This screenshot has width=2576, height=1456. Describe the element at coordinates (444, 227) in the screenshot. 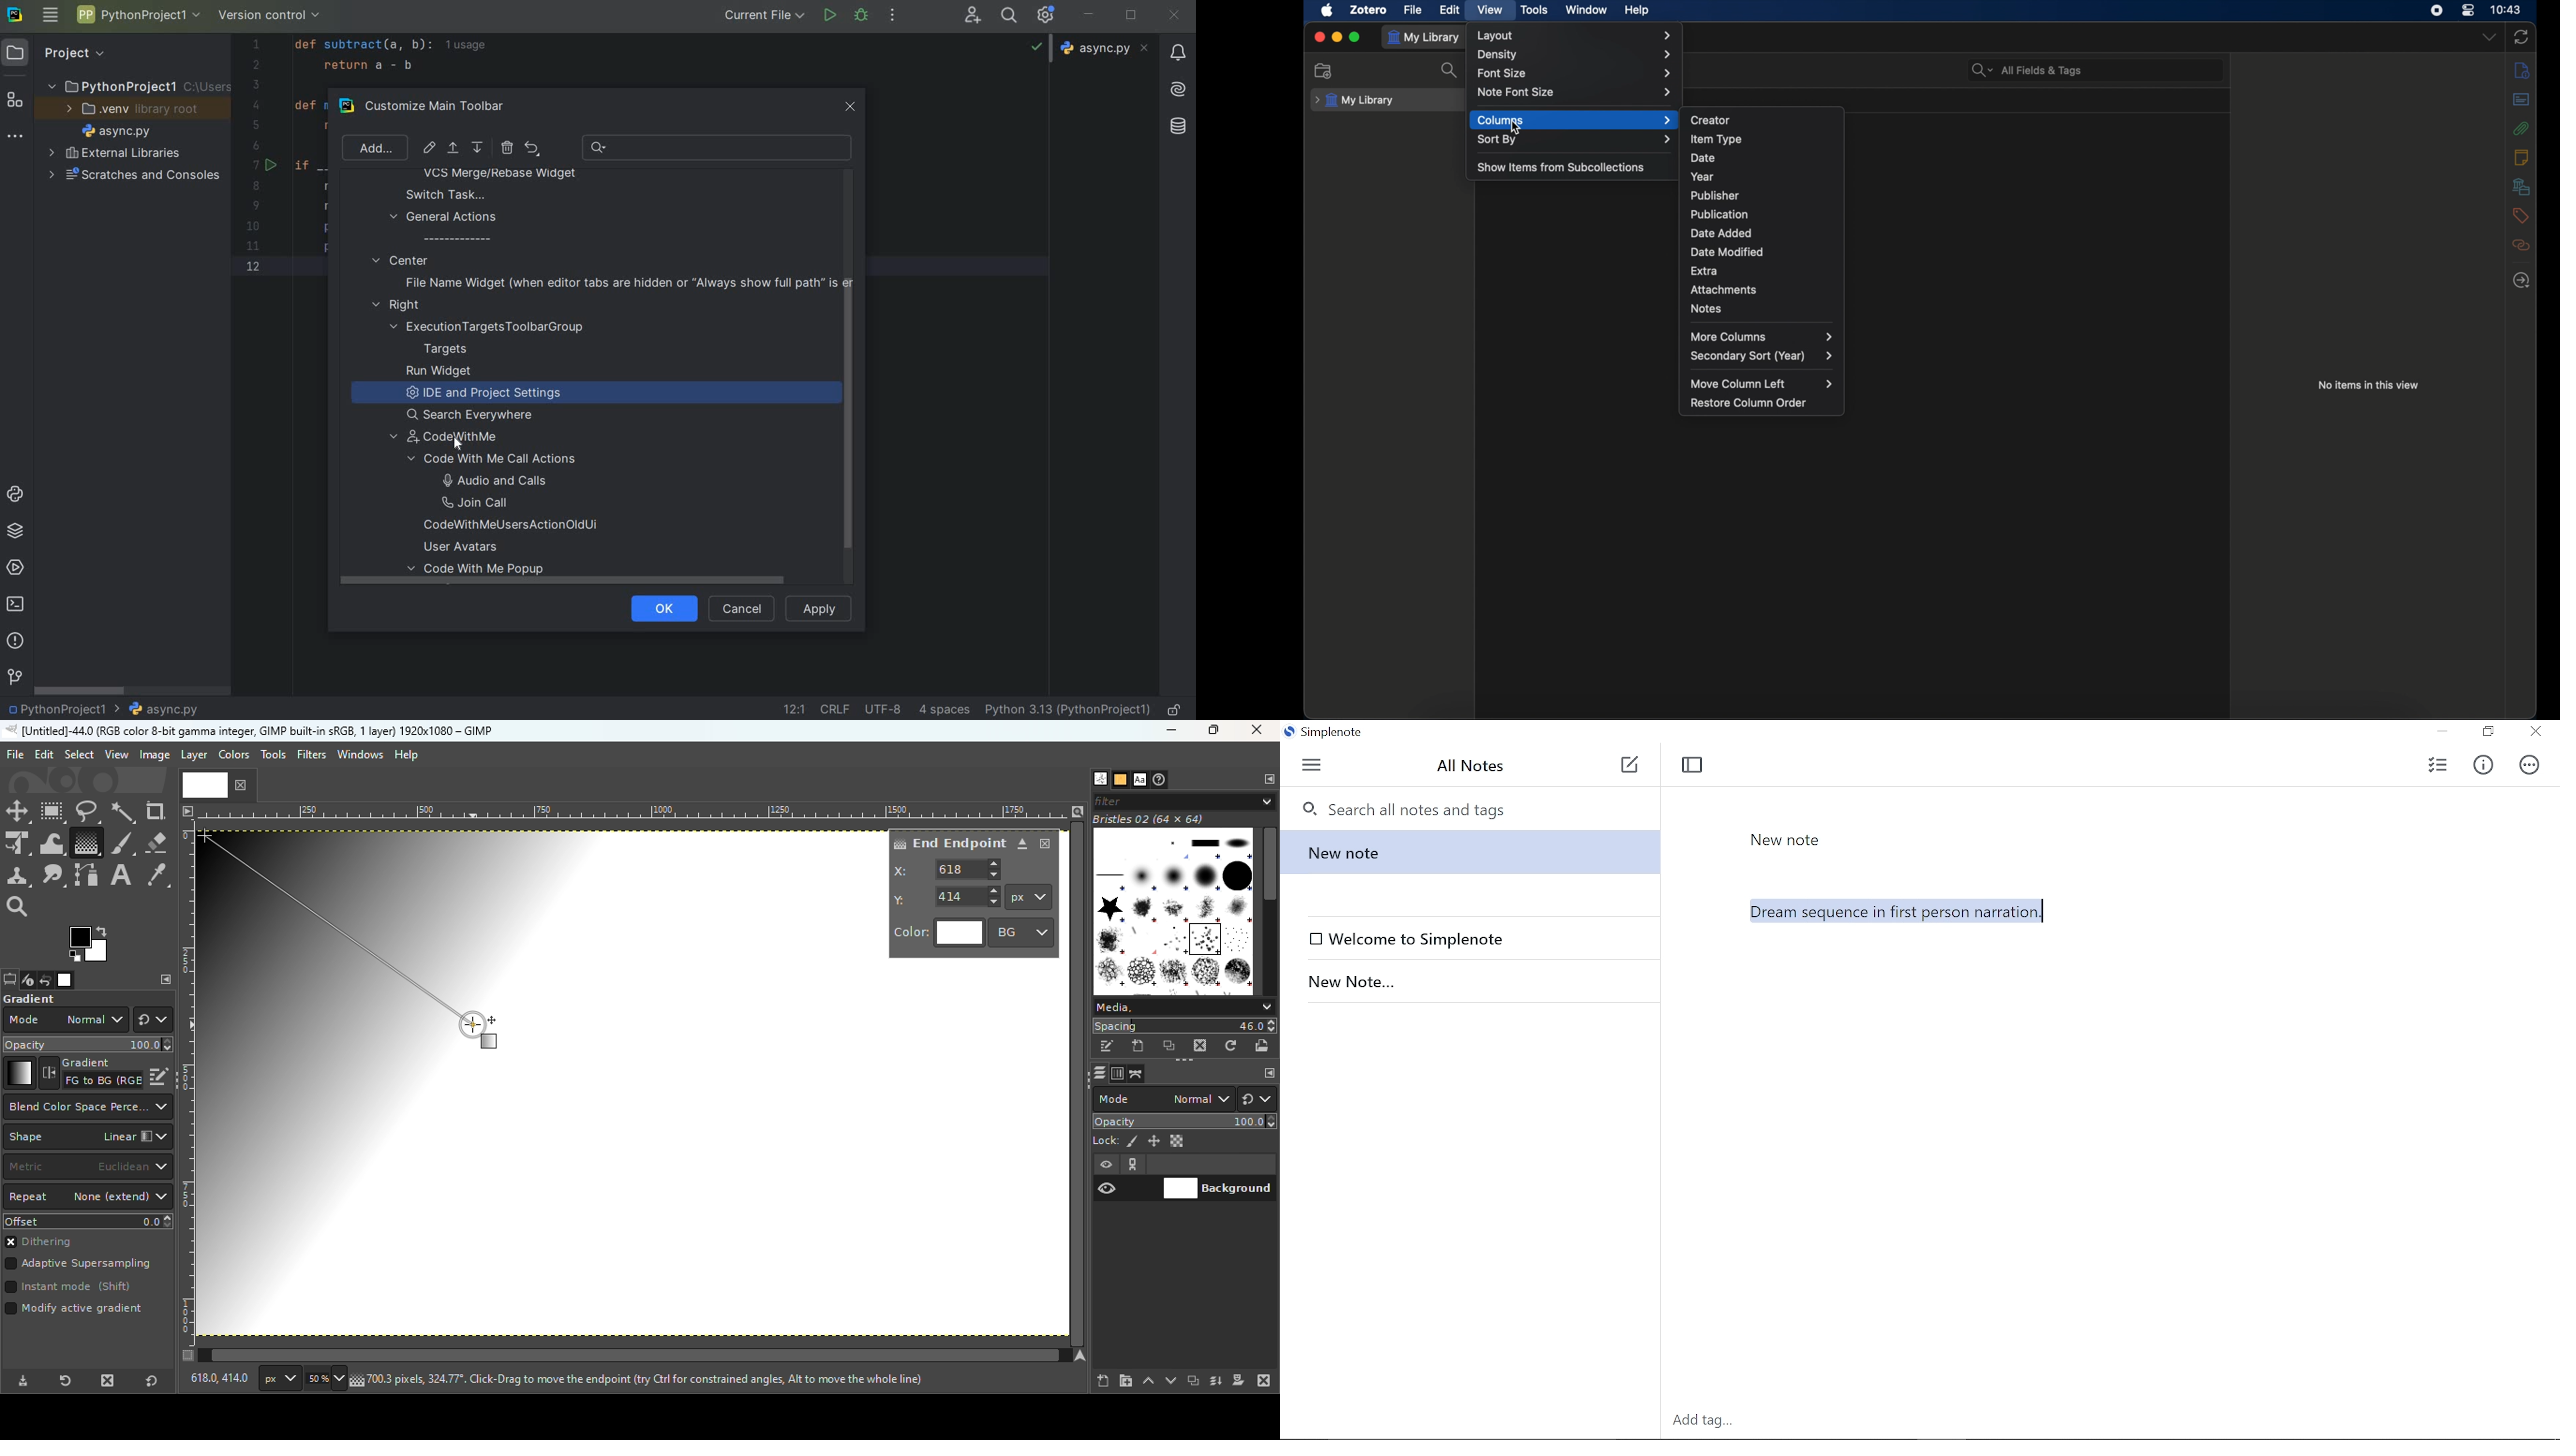

I see `general actions` at that location.